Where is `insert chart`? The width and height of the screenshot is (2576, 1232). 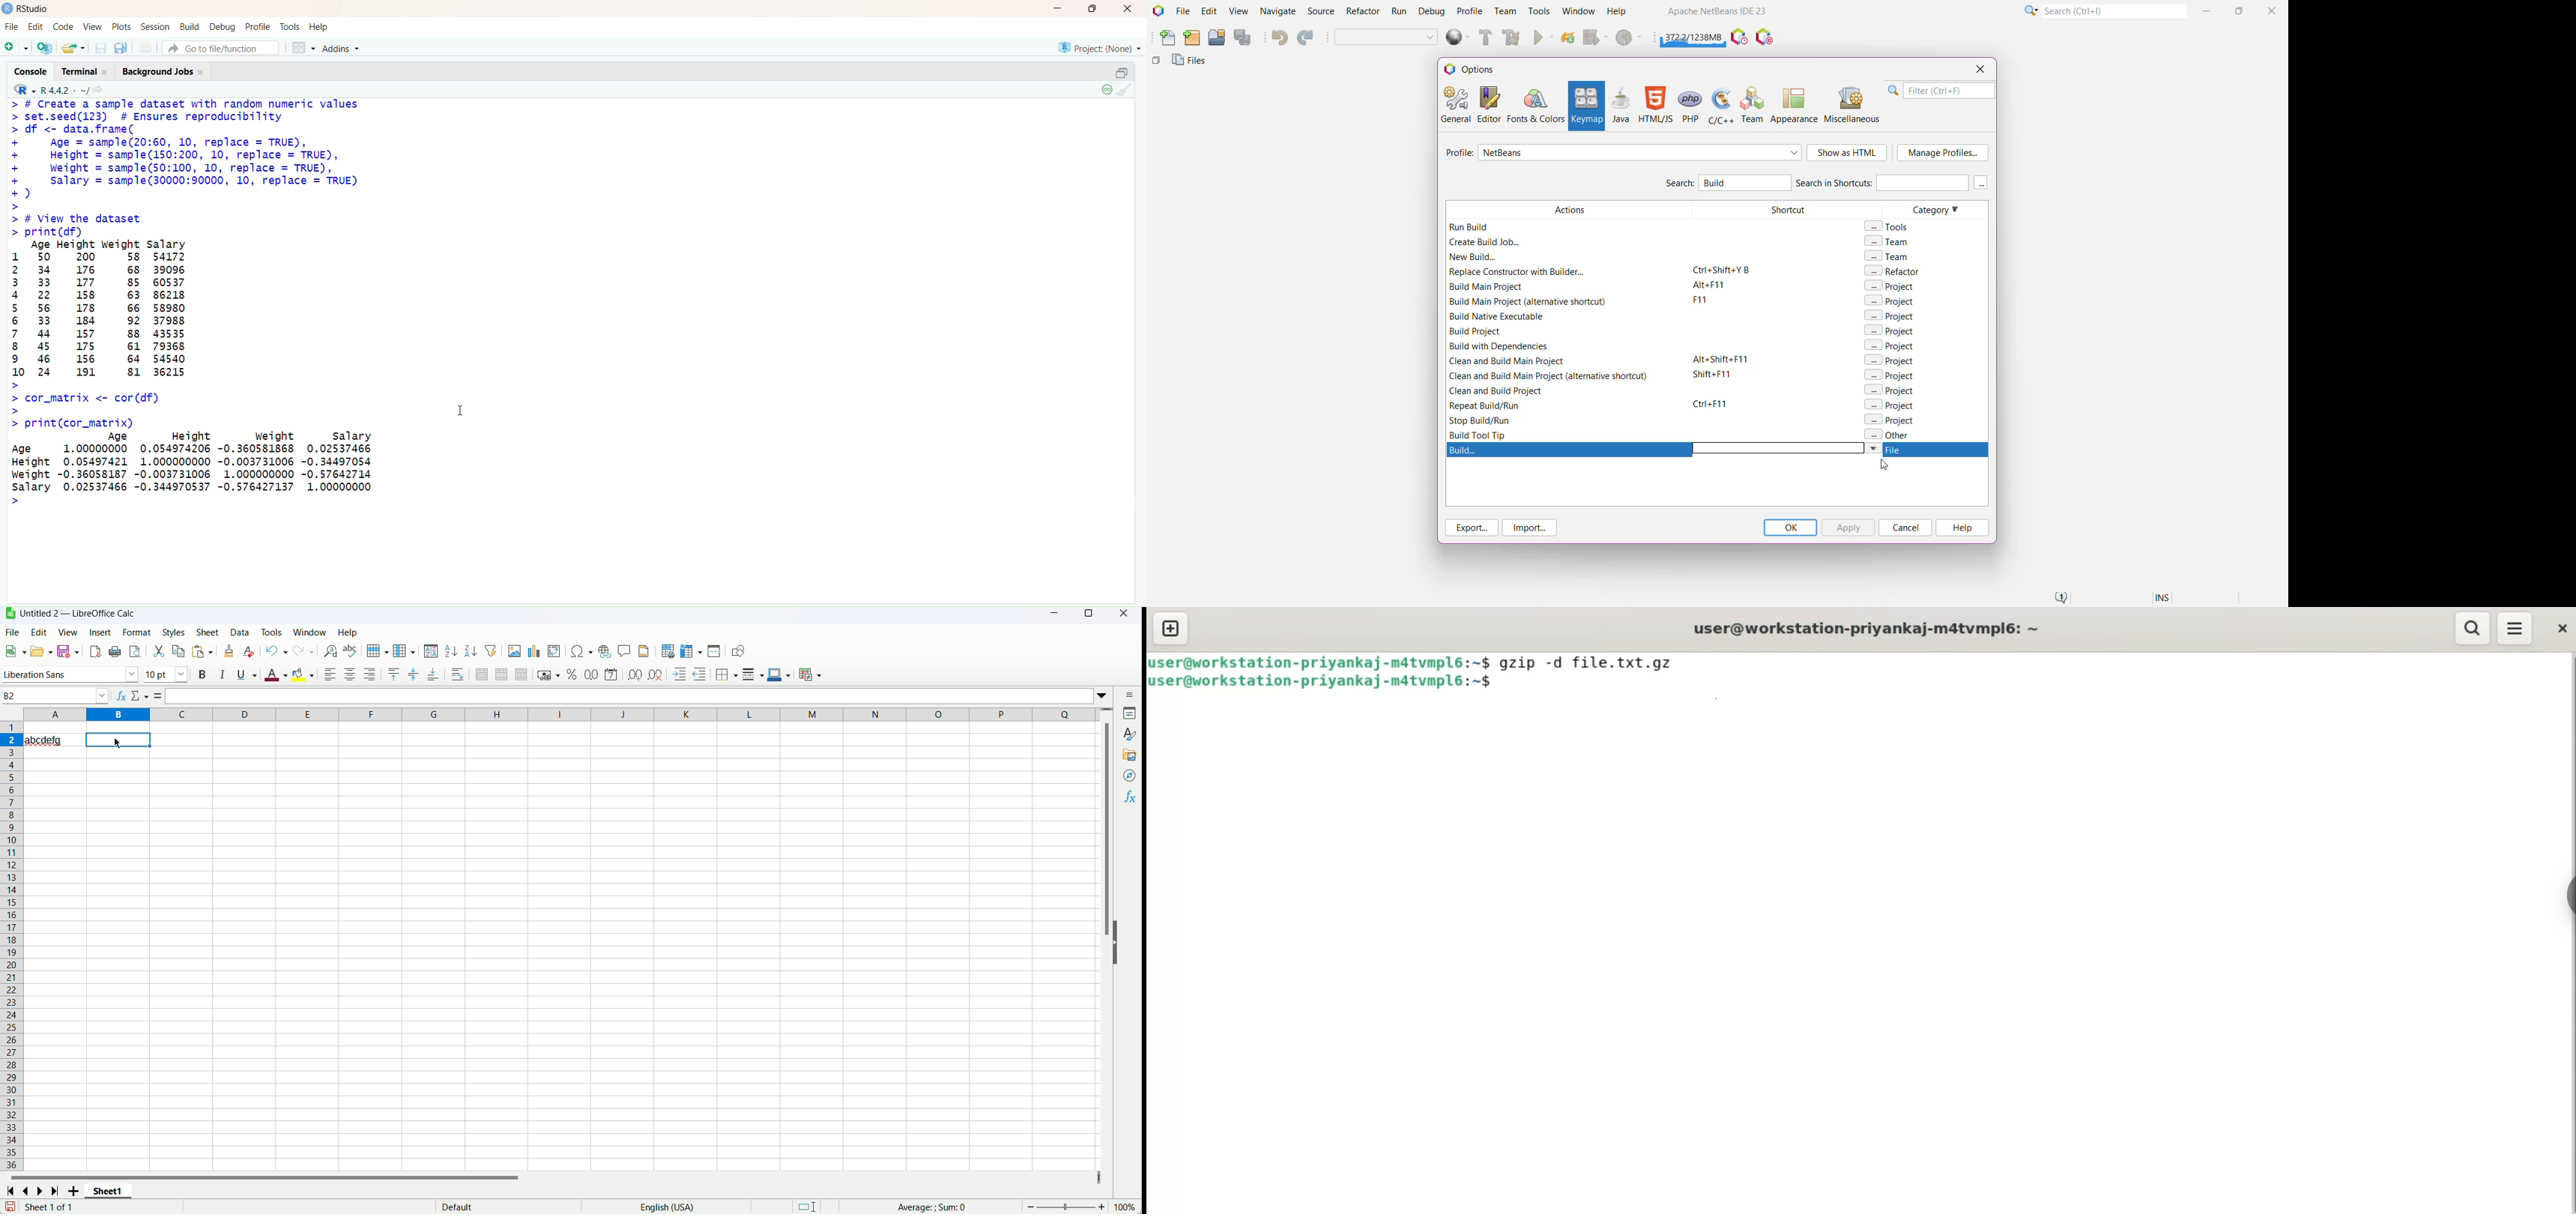
insert chart is located at coordinates (534, 652).